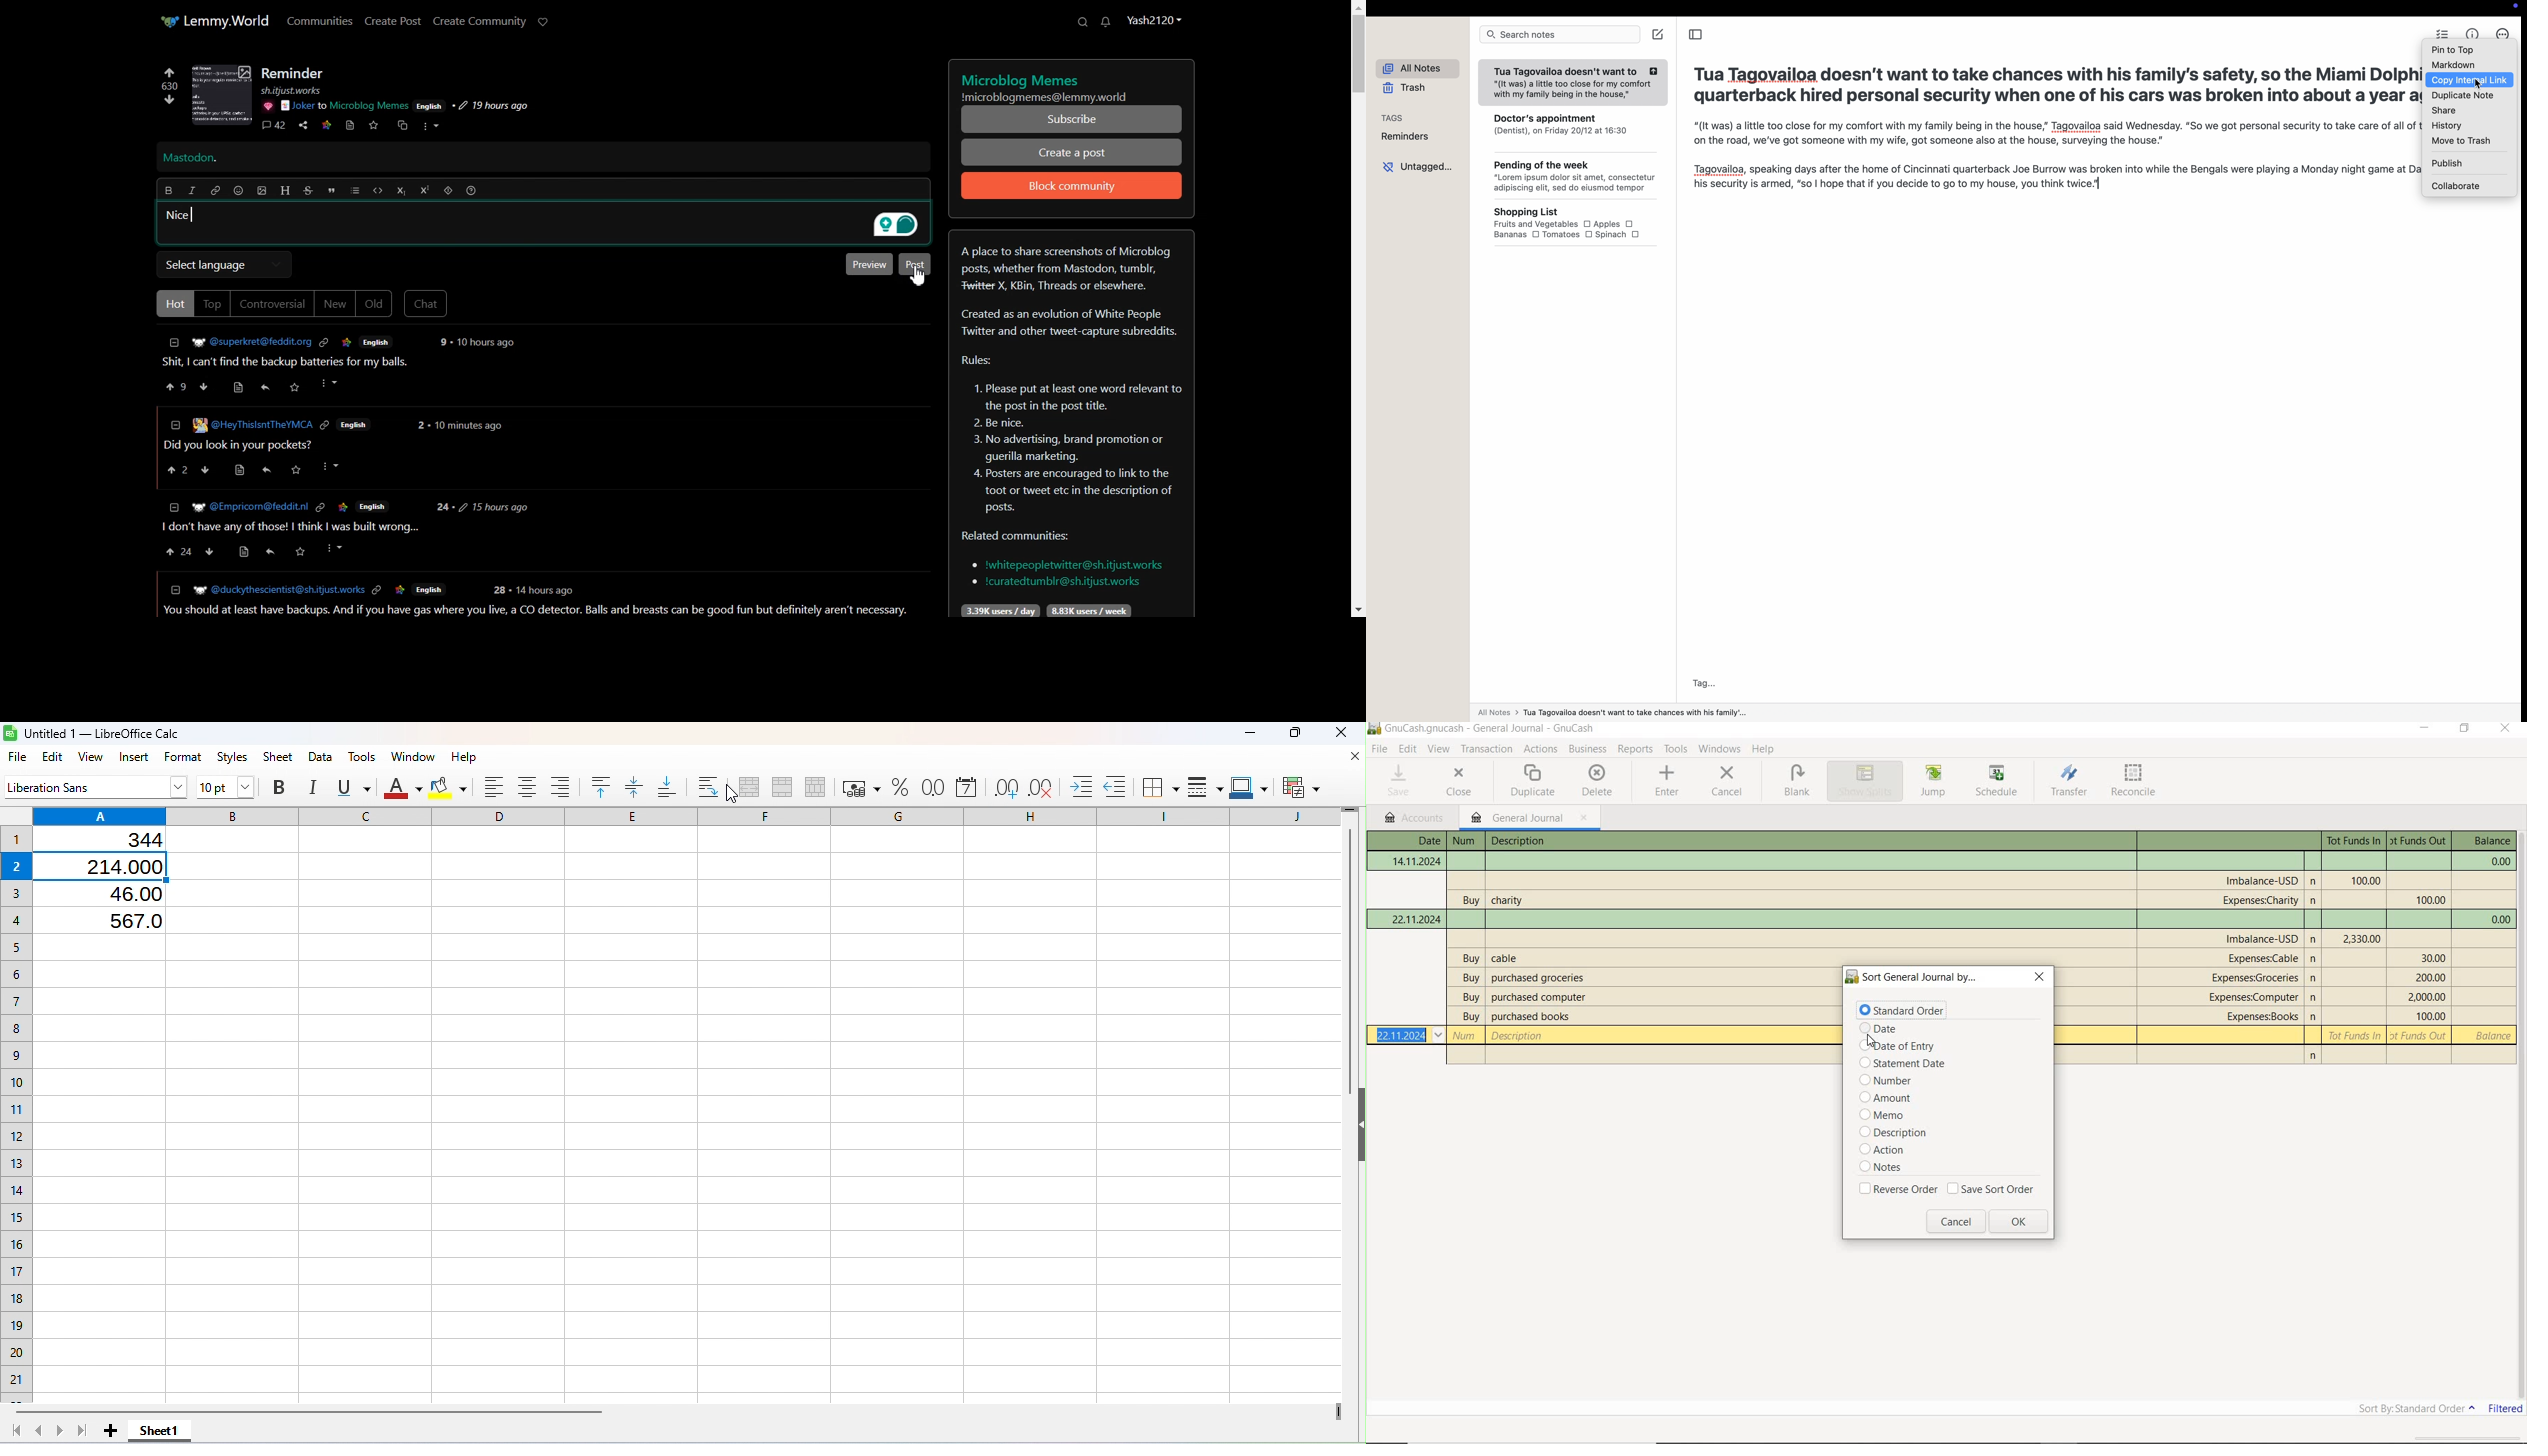 This screenshot has height=1456, width=2548. Describe the element at coordinates (2458, 186) in the screenshot. I see `collaborate` at that location.